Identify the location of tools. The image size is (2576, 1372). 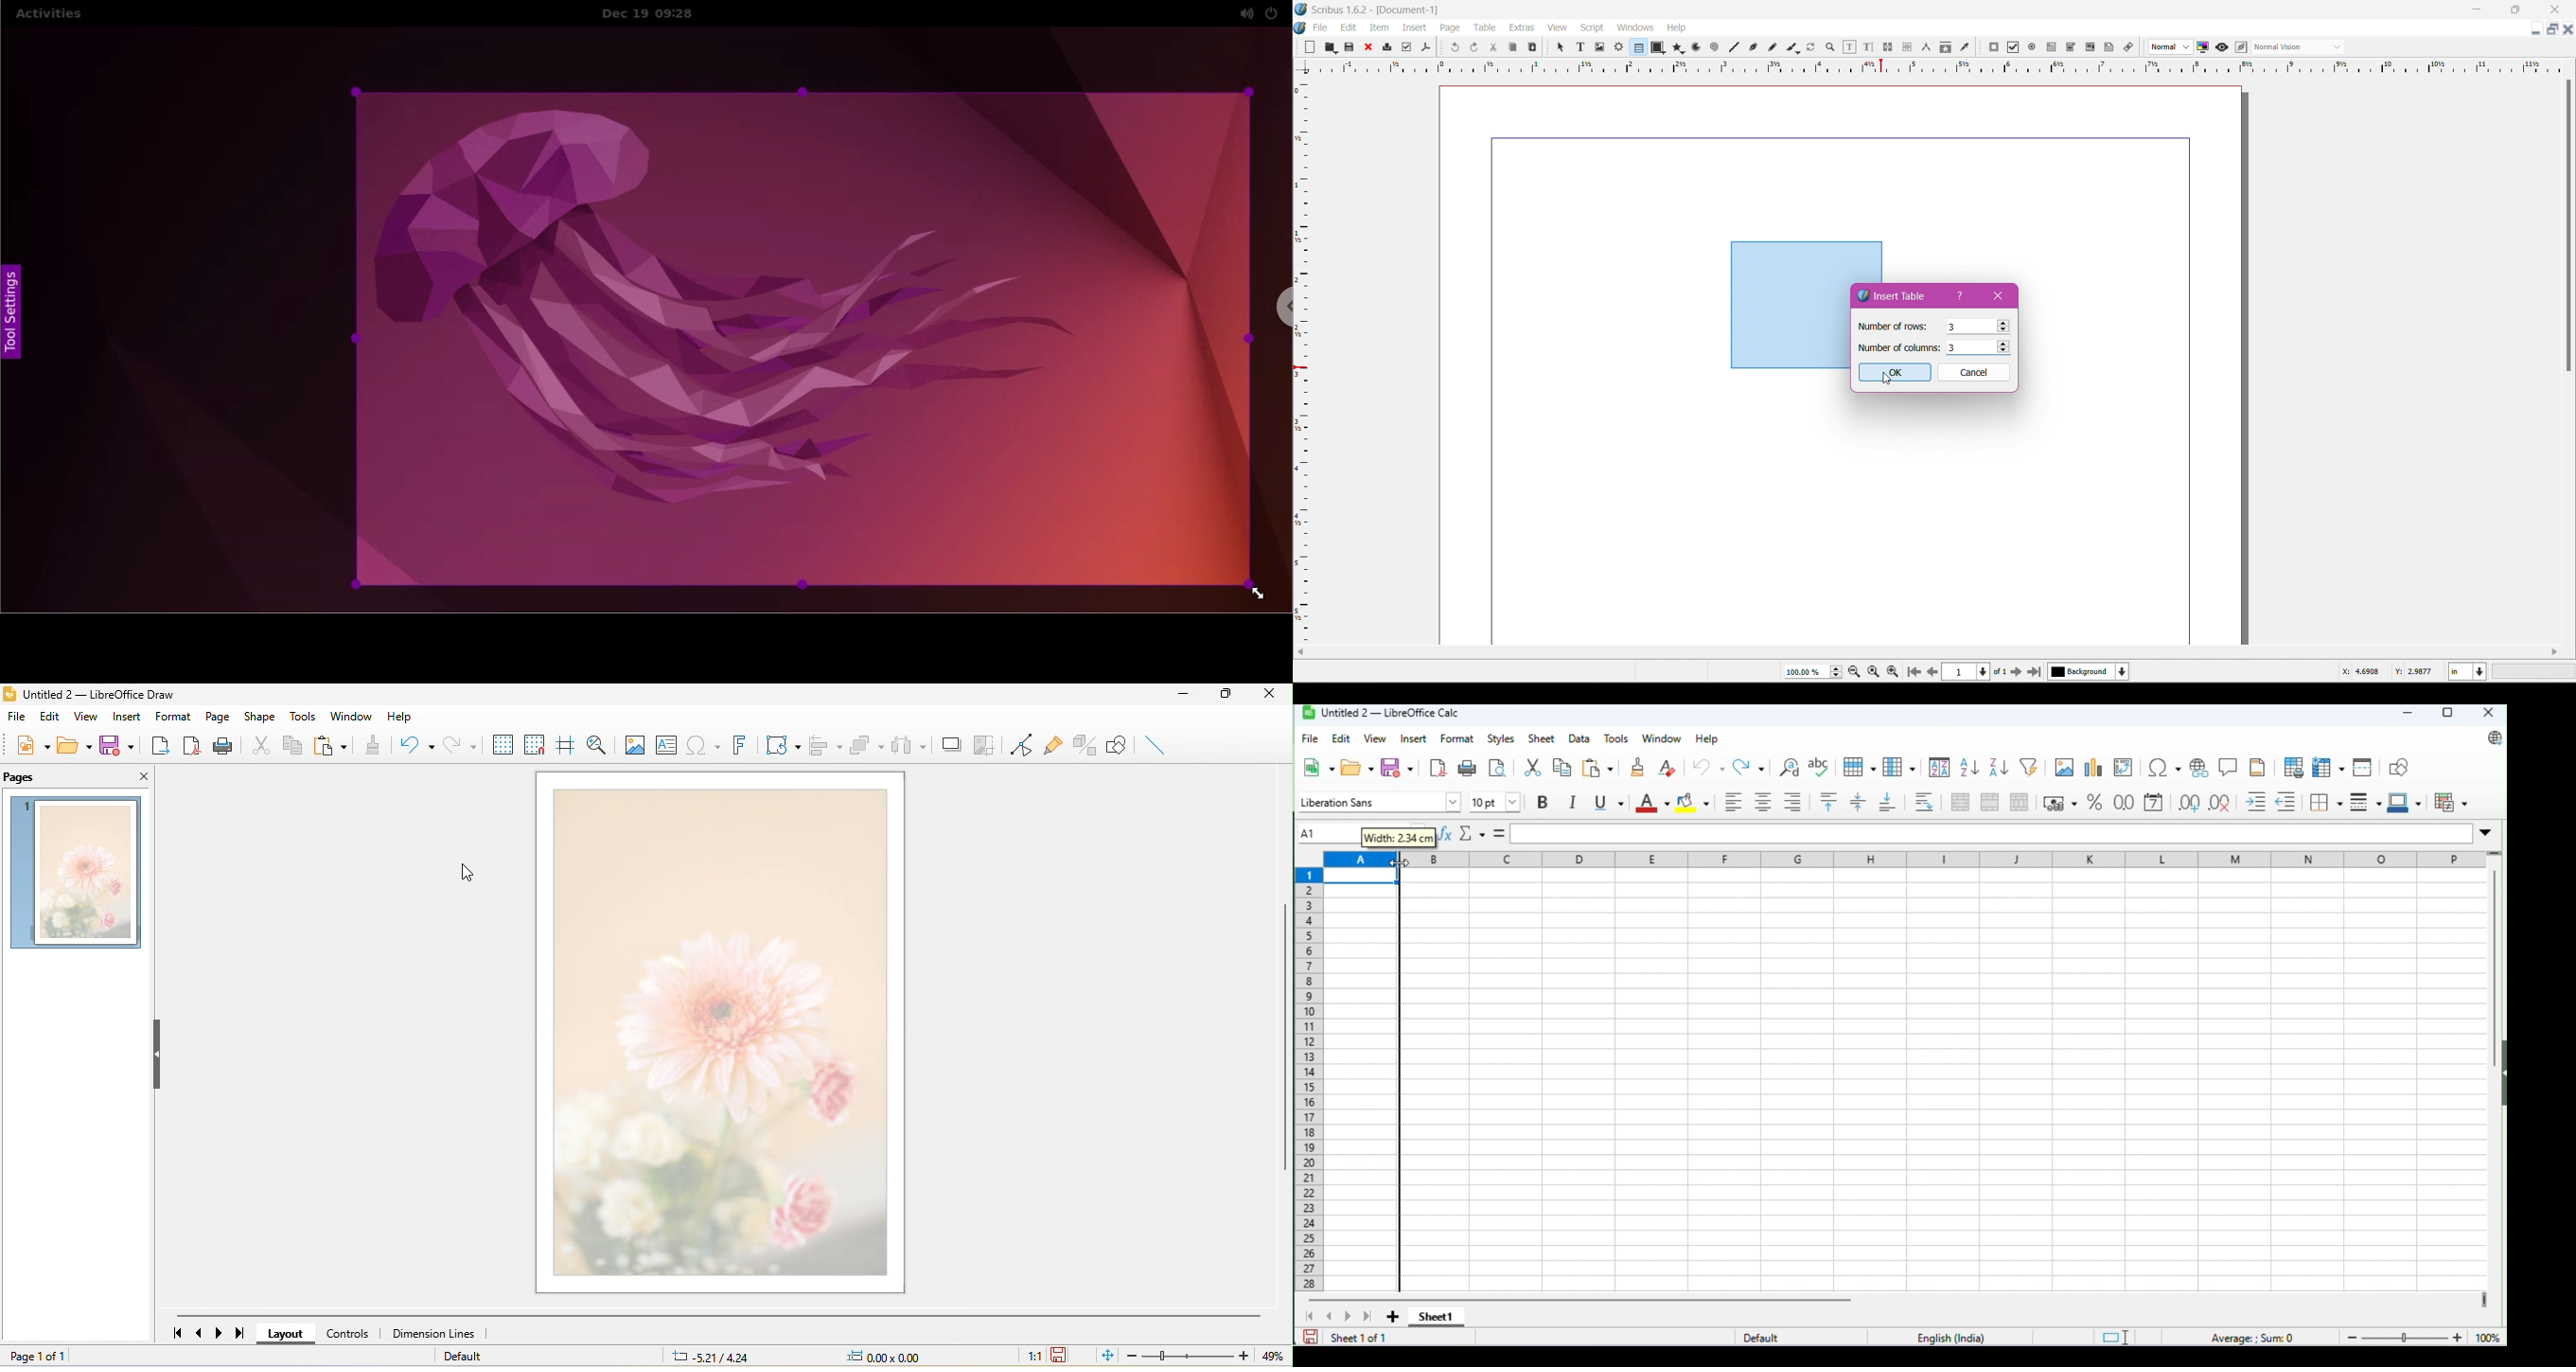
(1618, 739).